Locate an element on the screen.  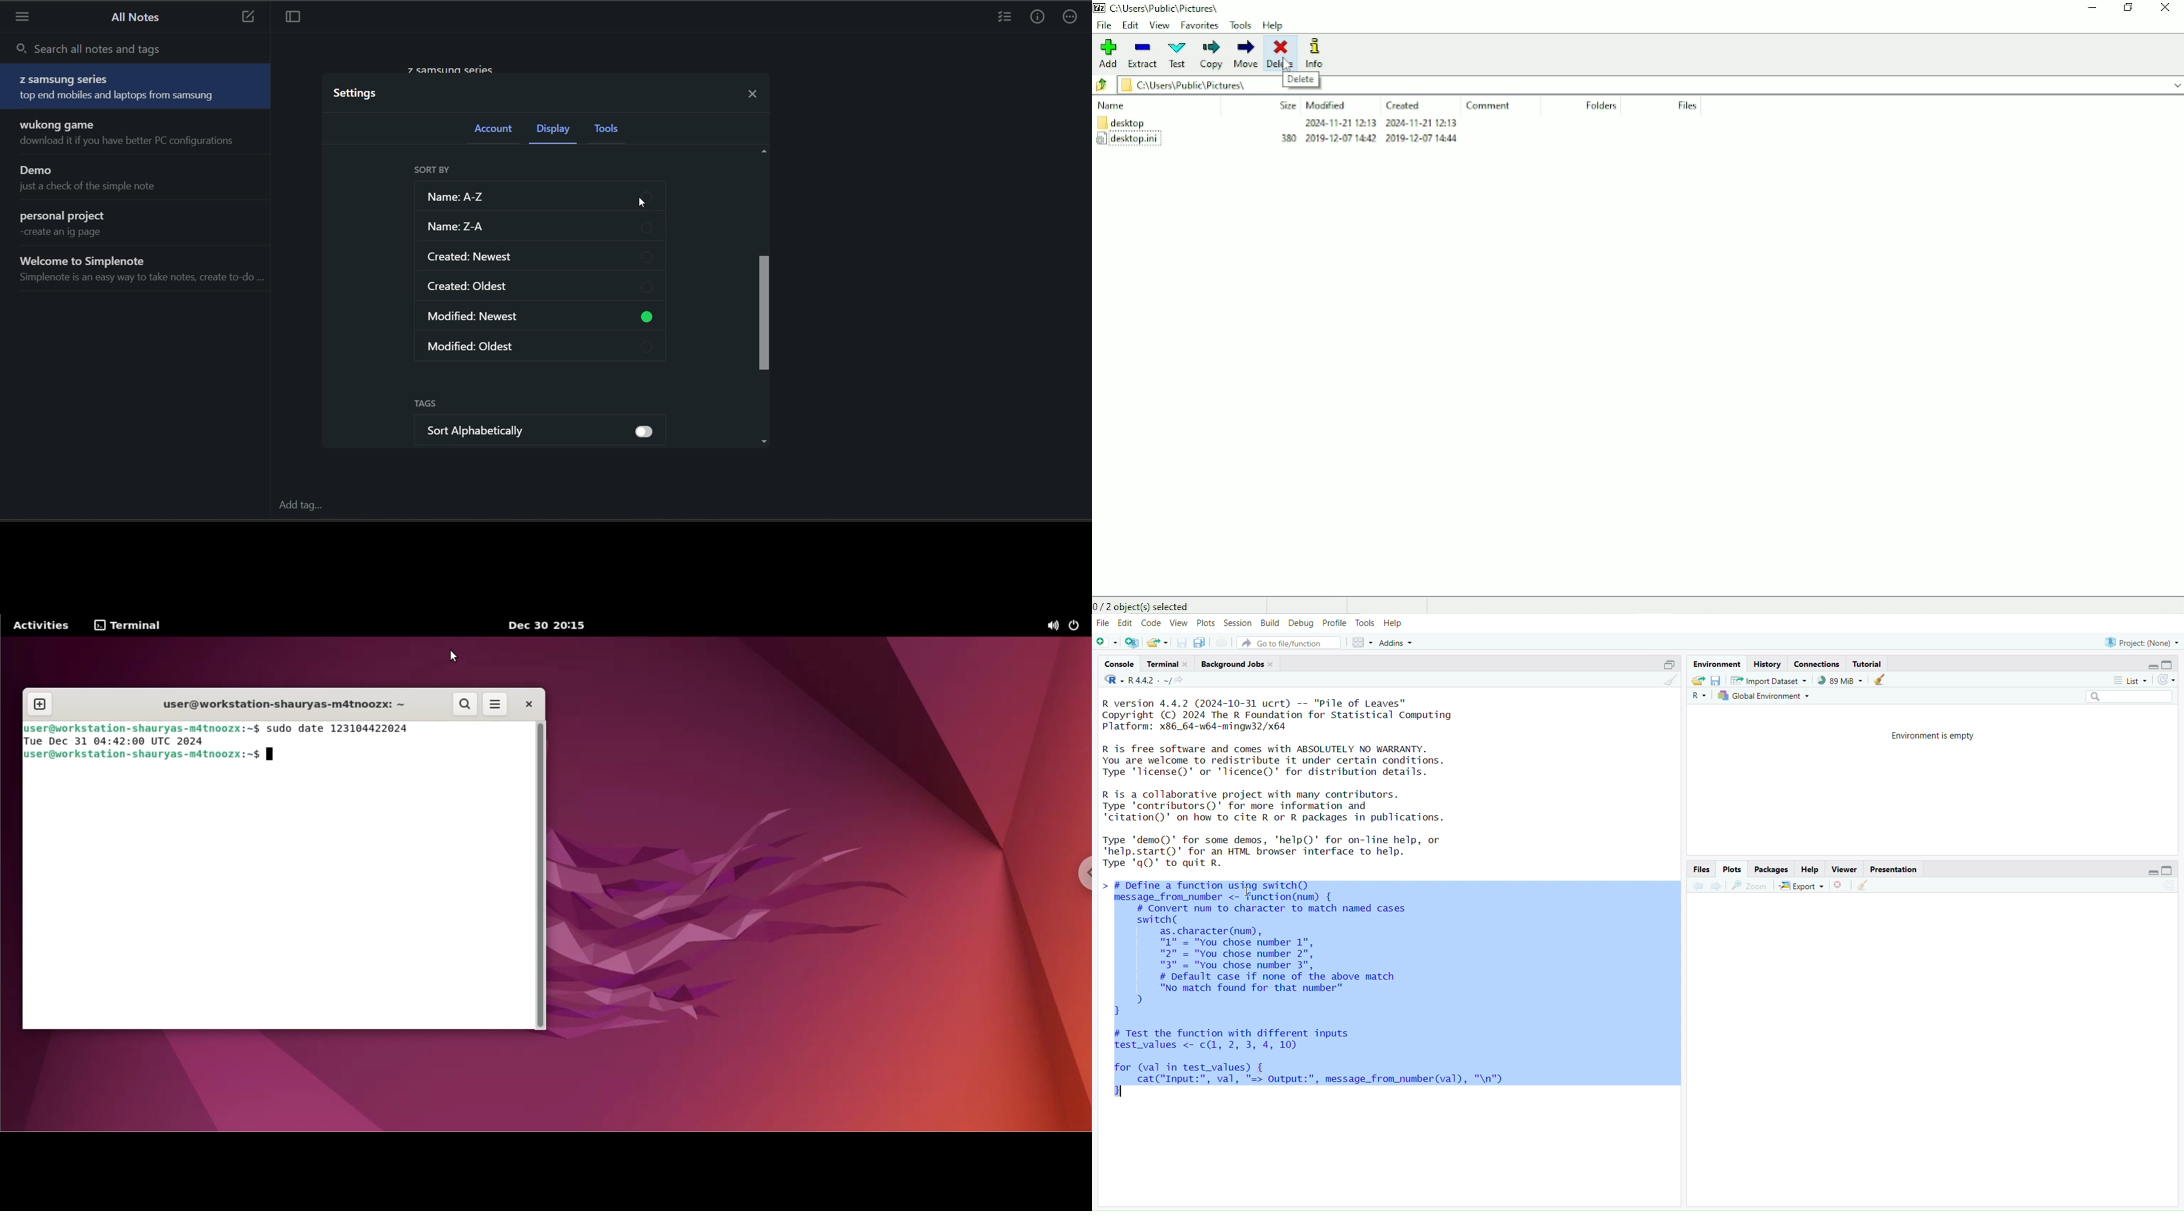
Go to file/function is located at coordinates (1289, 642).